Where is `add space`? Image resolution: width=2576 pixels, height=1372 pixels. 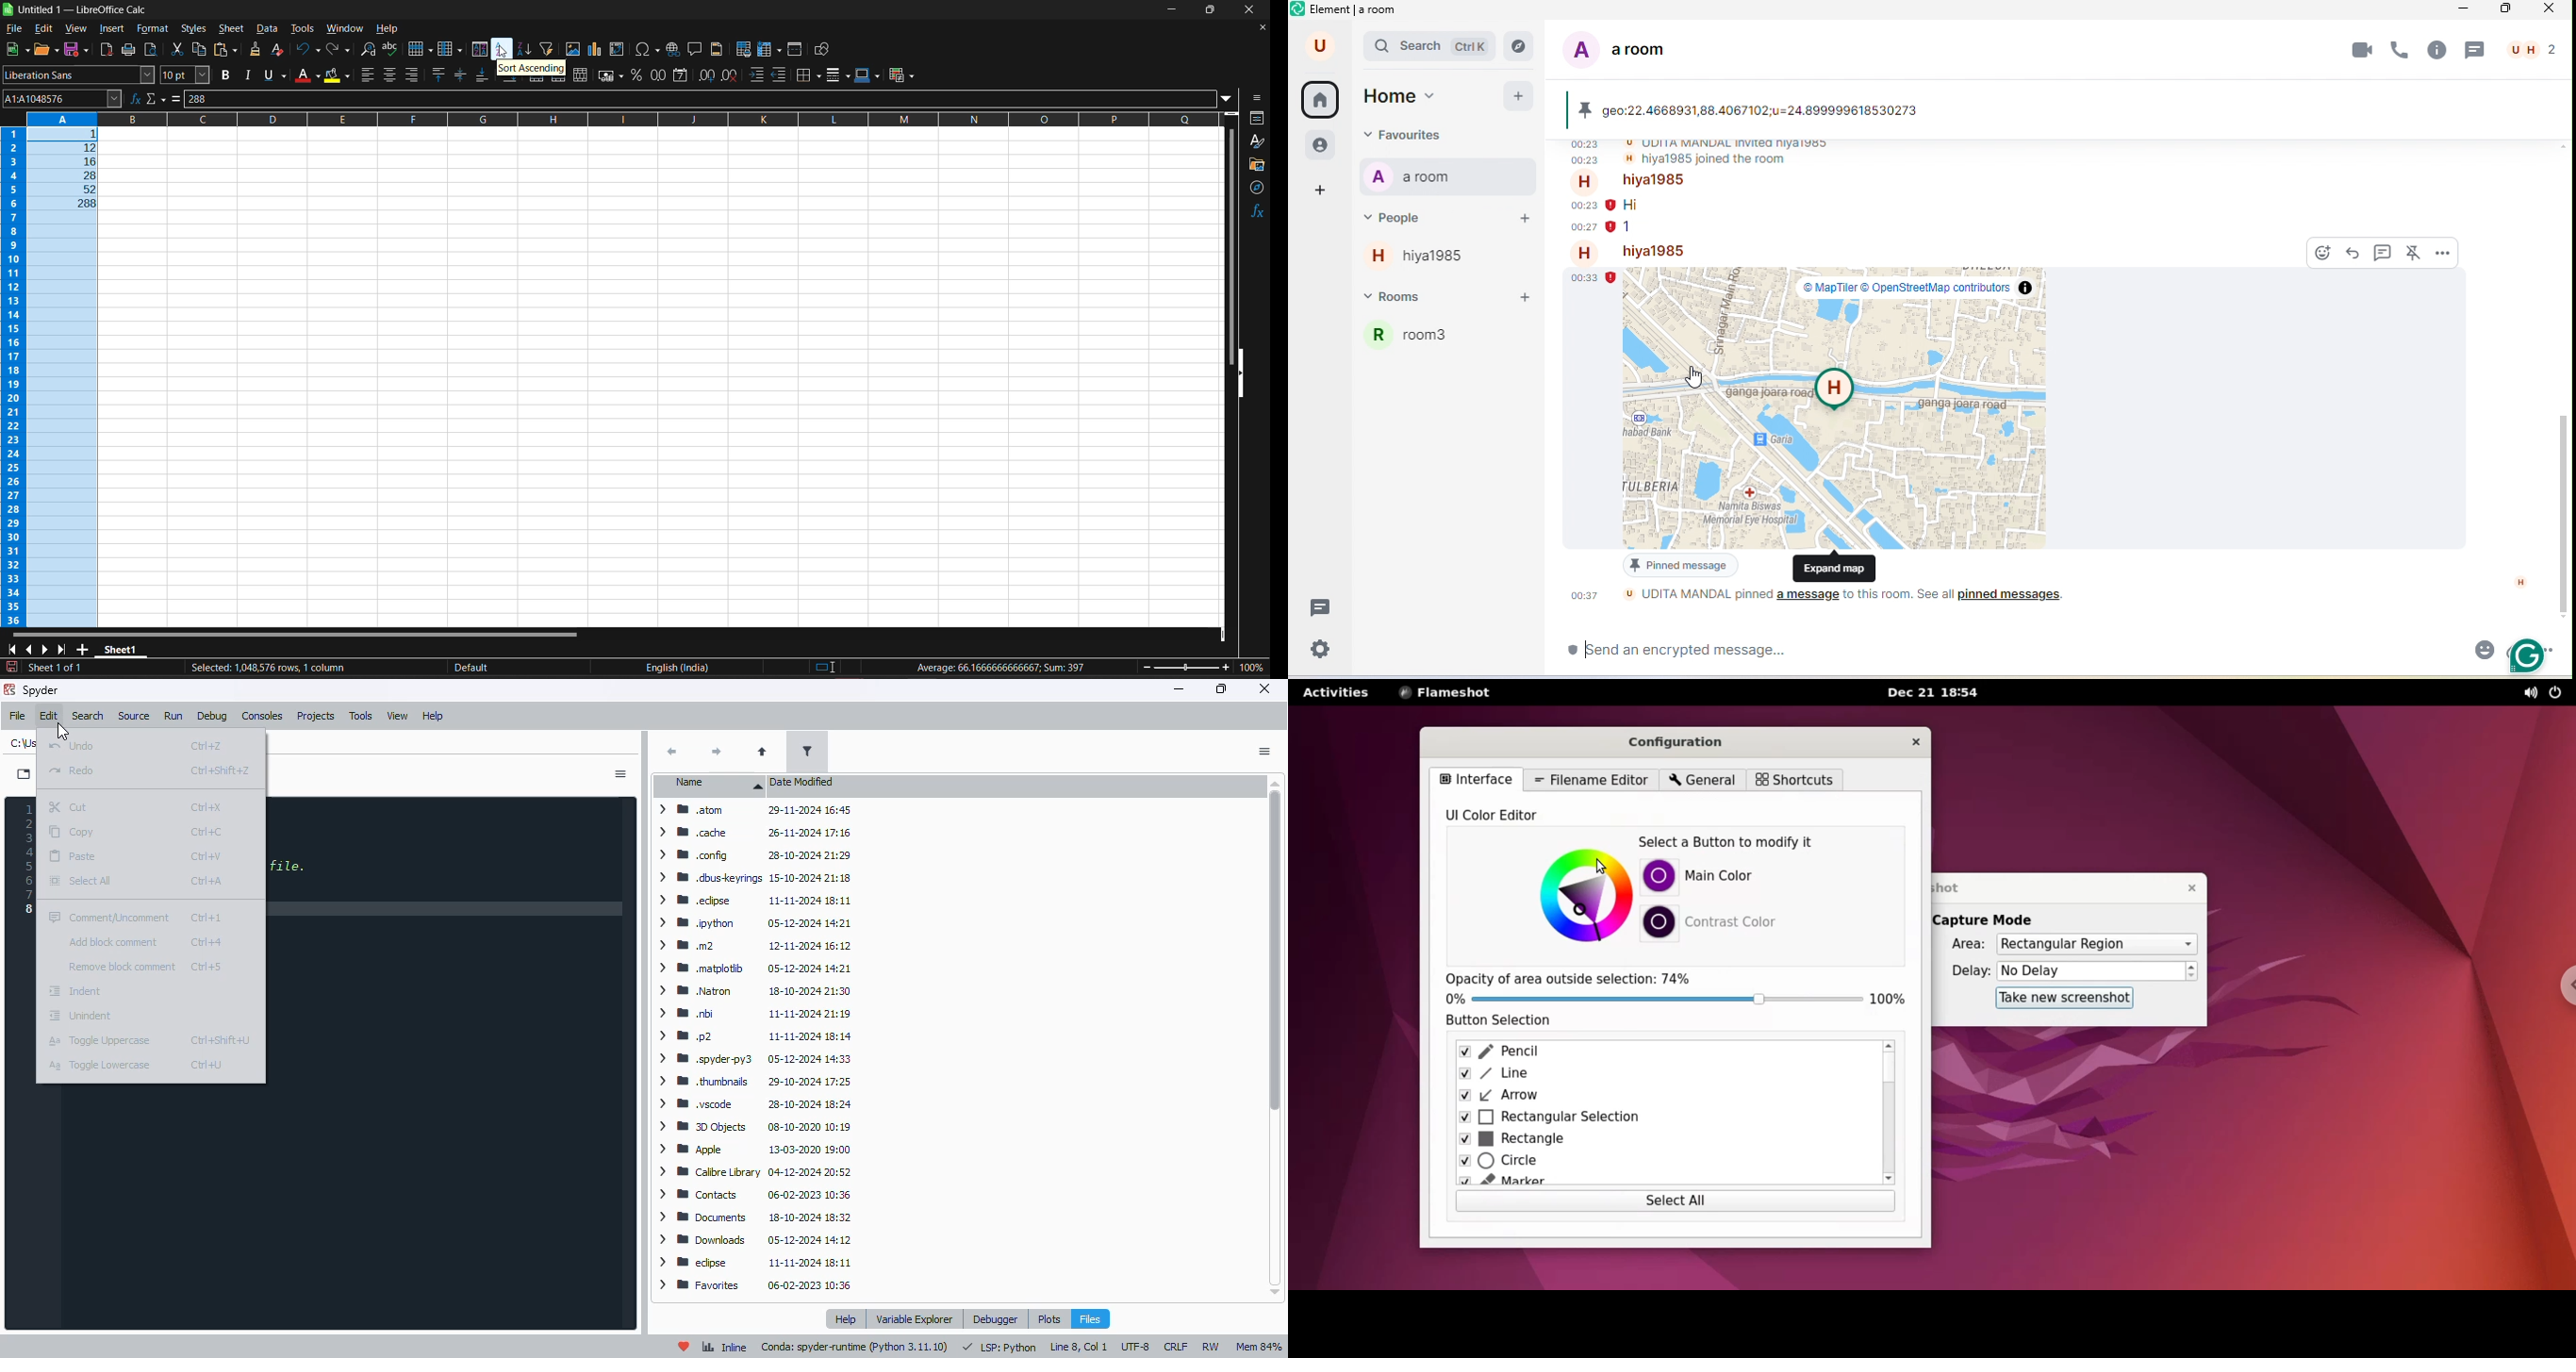
add space is located at coordinates (1317, 190).